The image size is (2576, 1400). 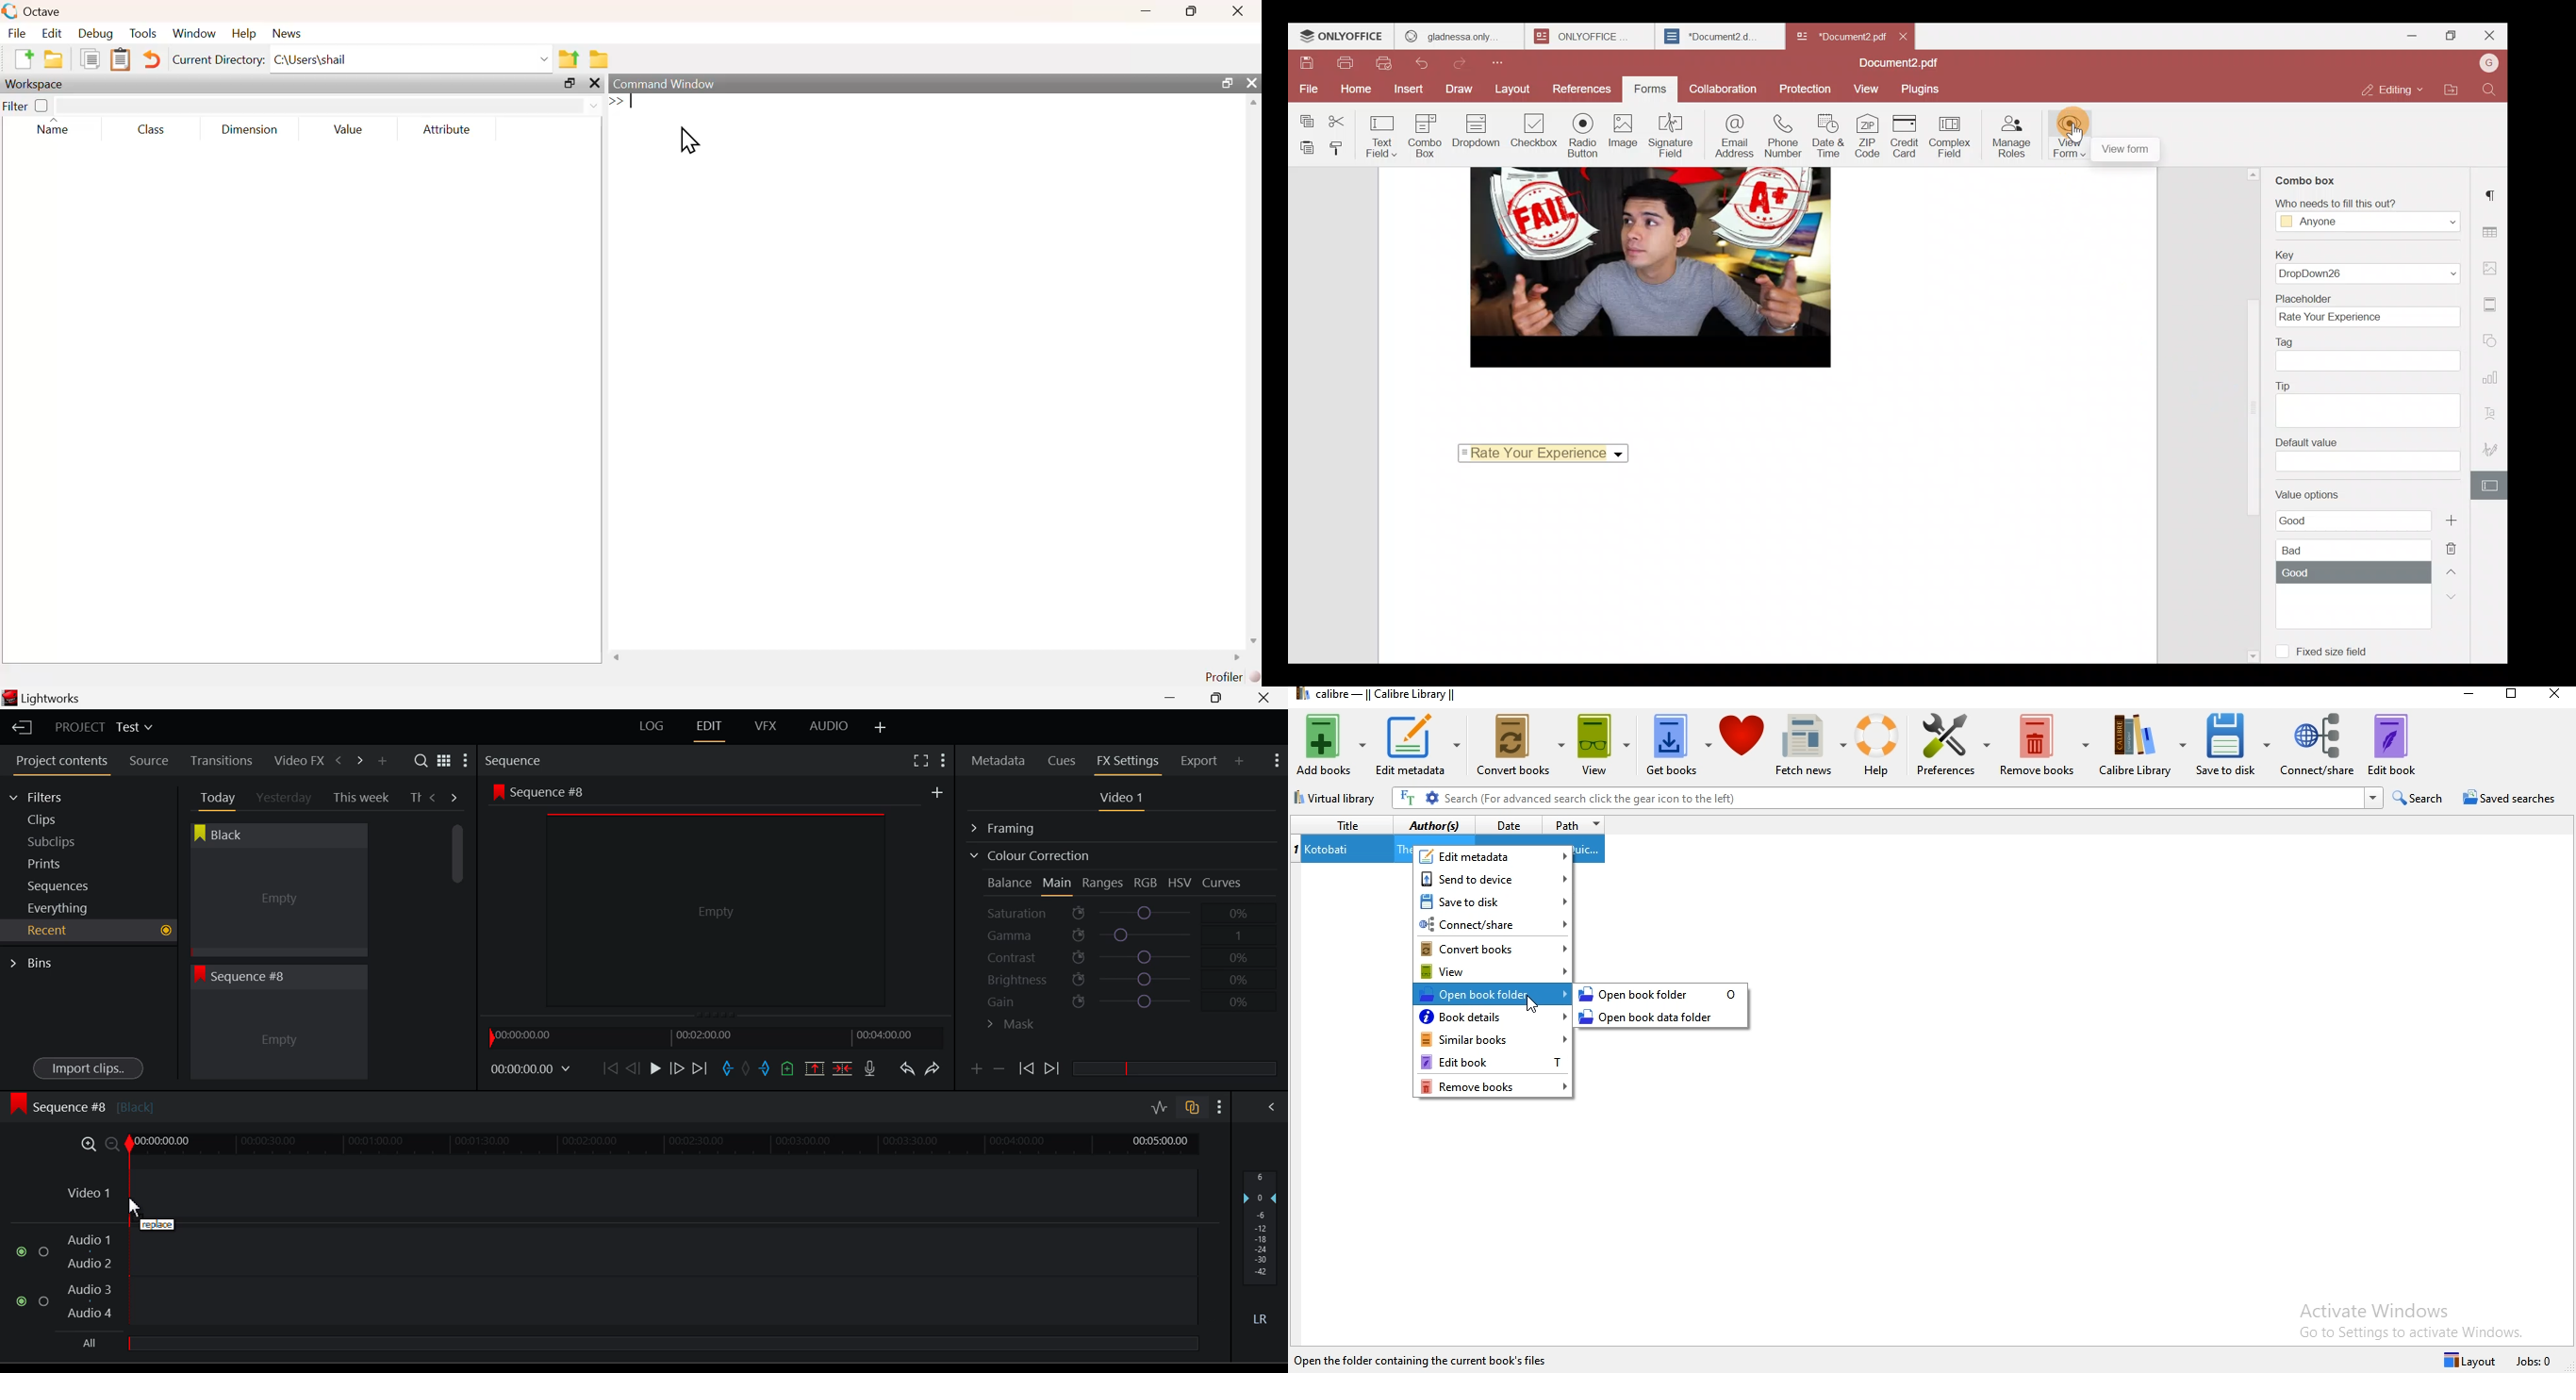 I want to click on Minimize, so click(x=2402, y=38).